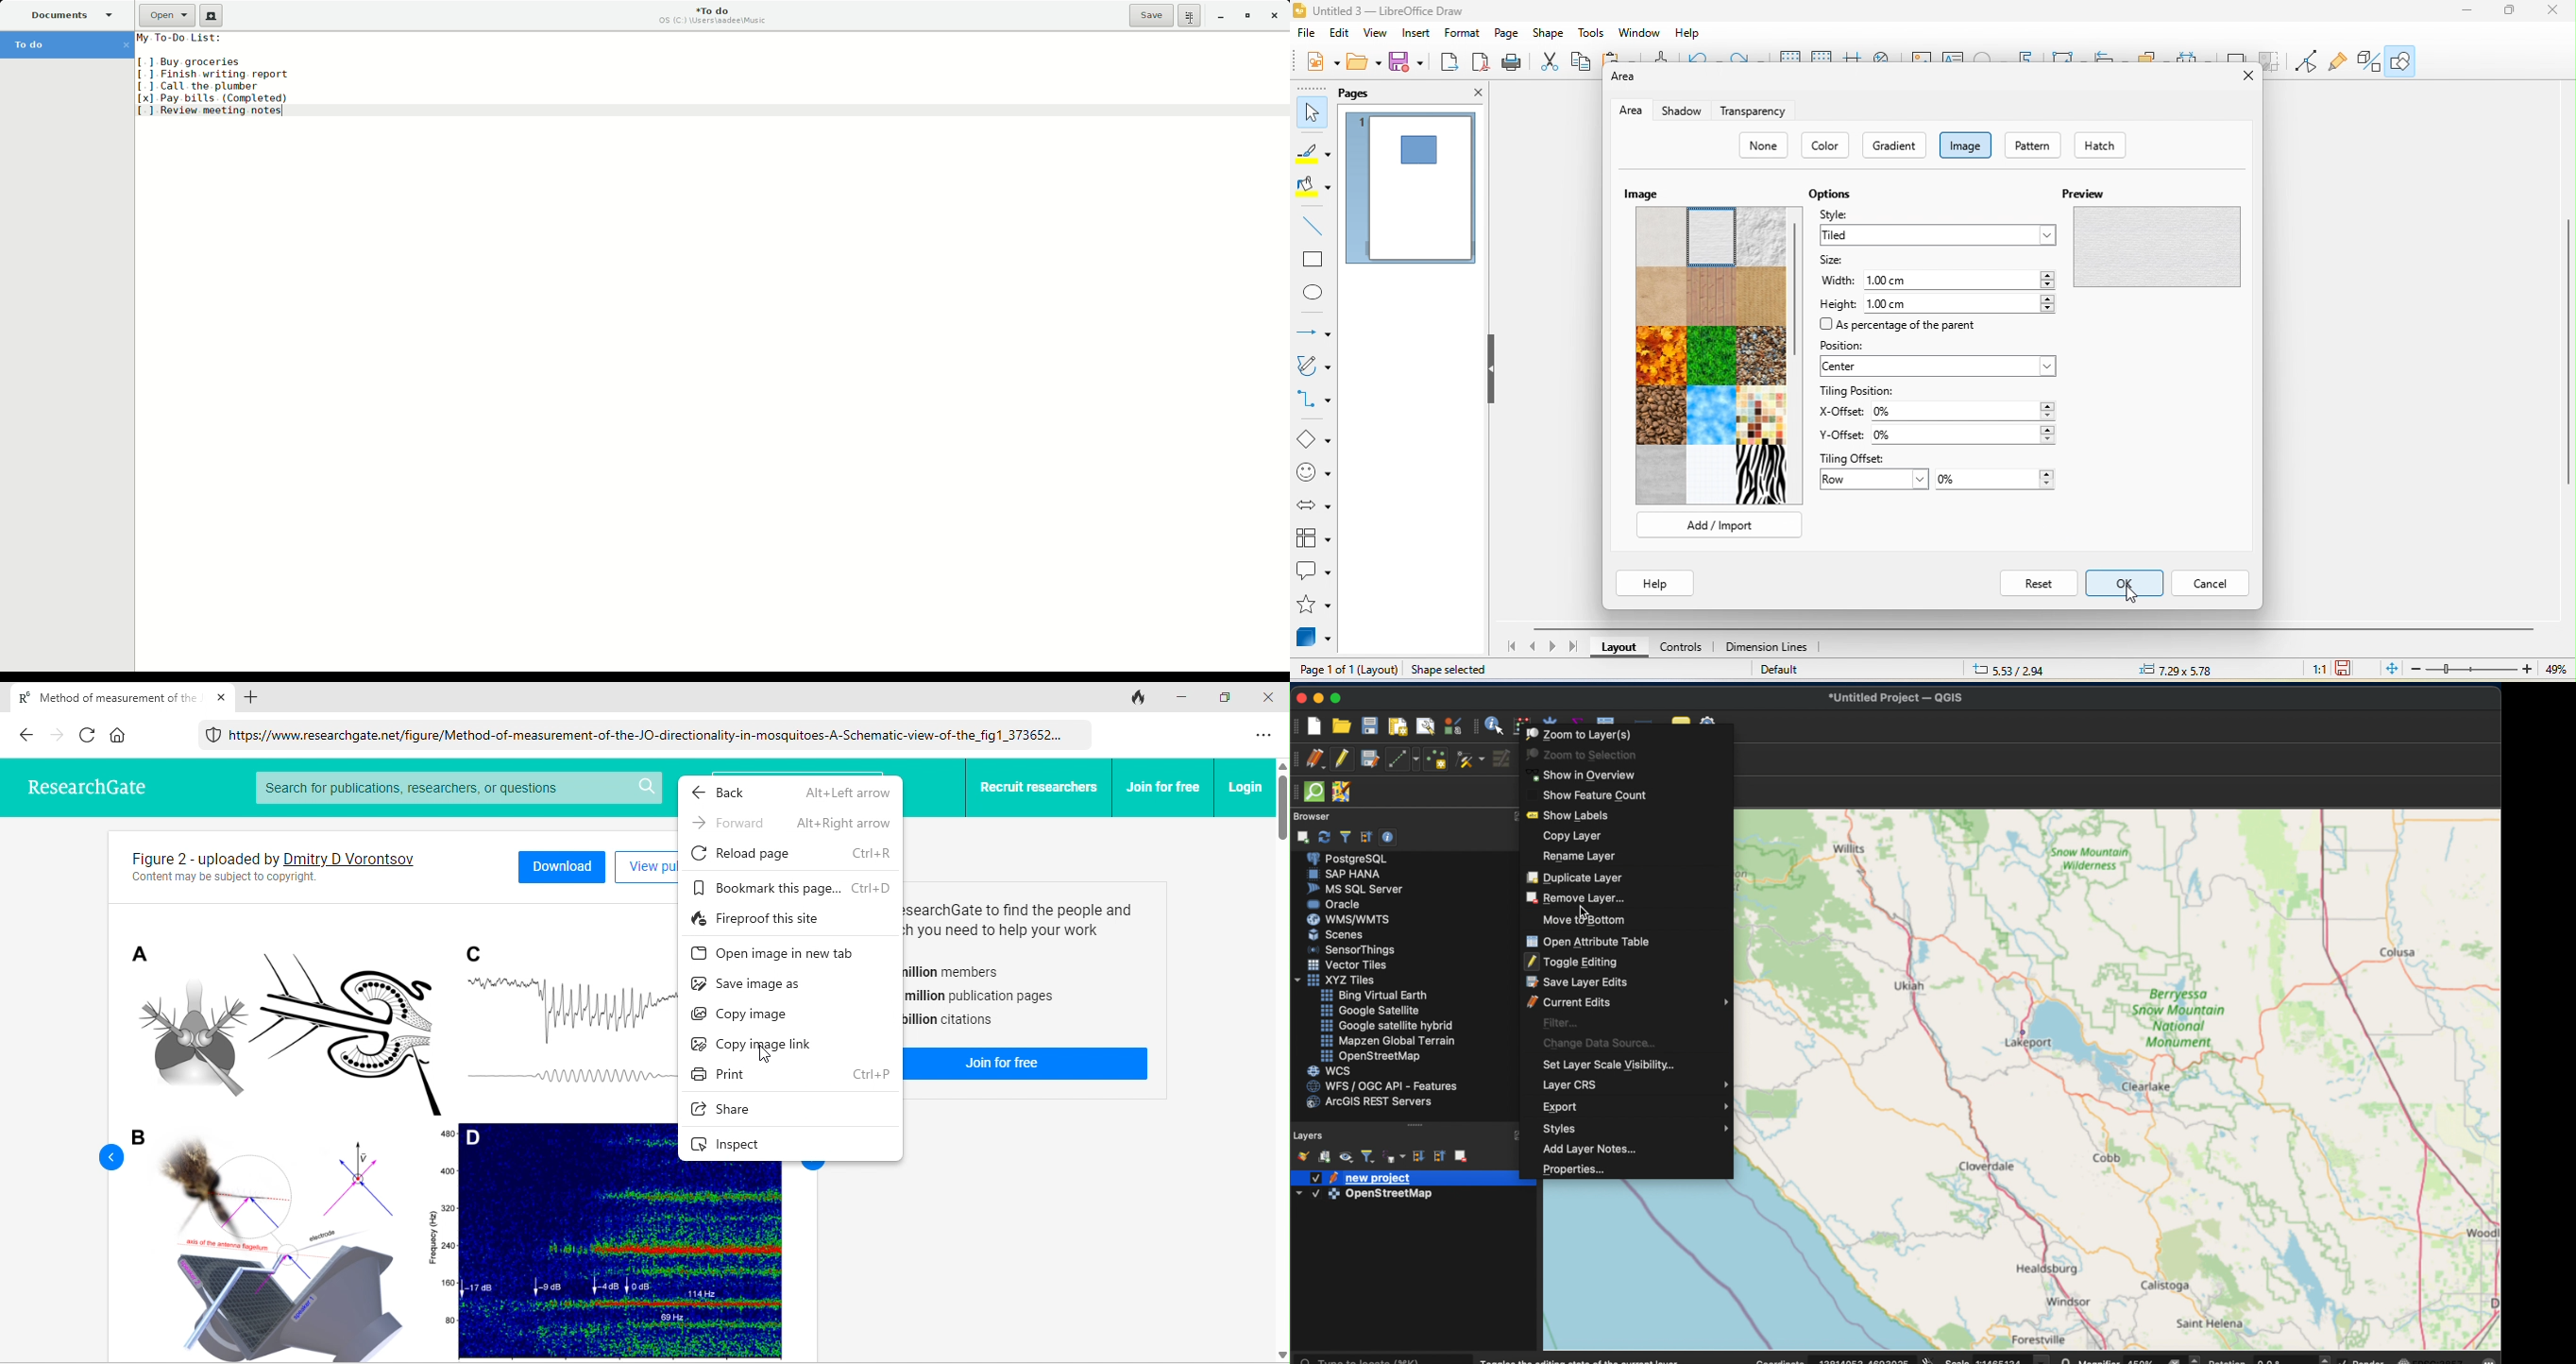 The image size is (2576, 1372). What do you see at coordinates (83, 784) in the screenshot?
I see `research gate` at bounding box center [83, 784].